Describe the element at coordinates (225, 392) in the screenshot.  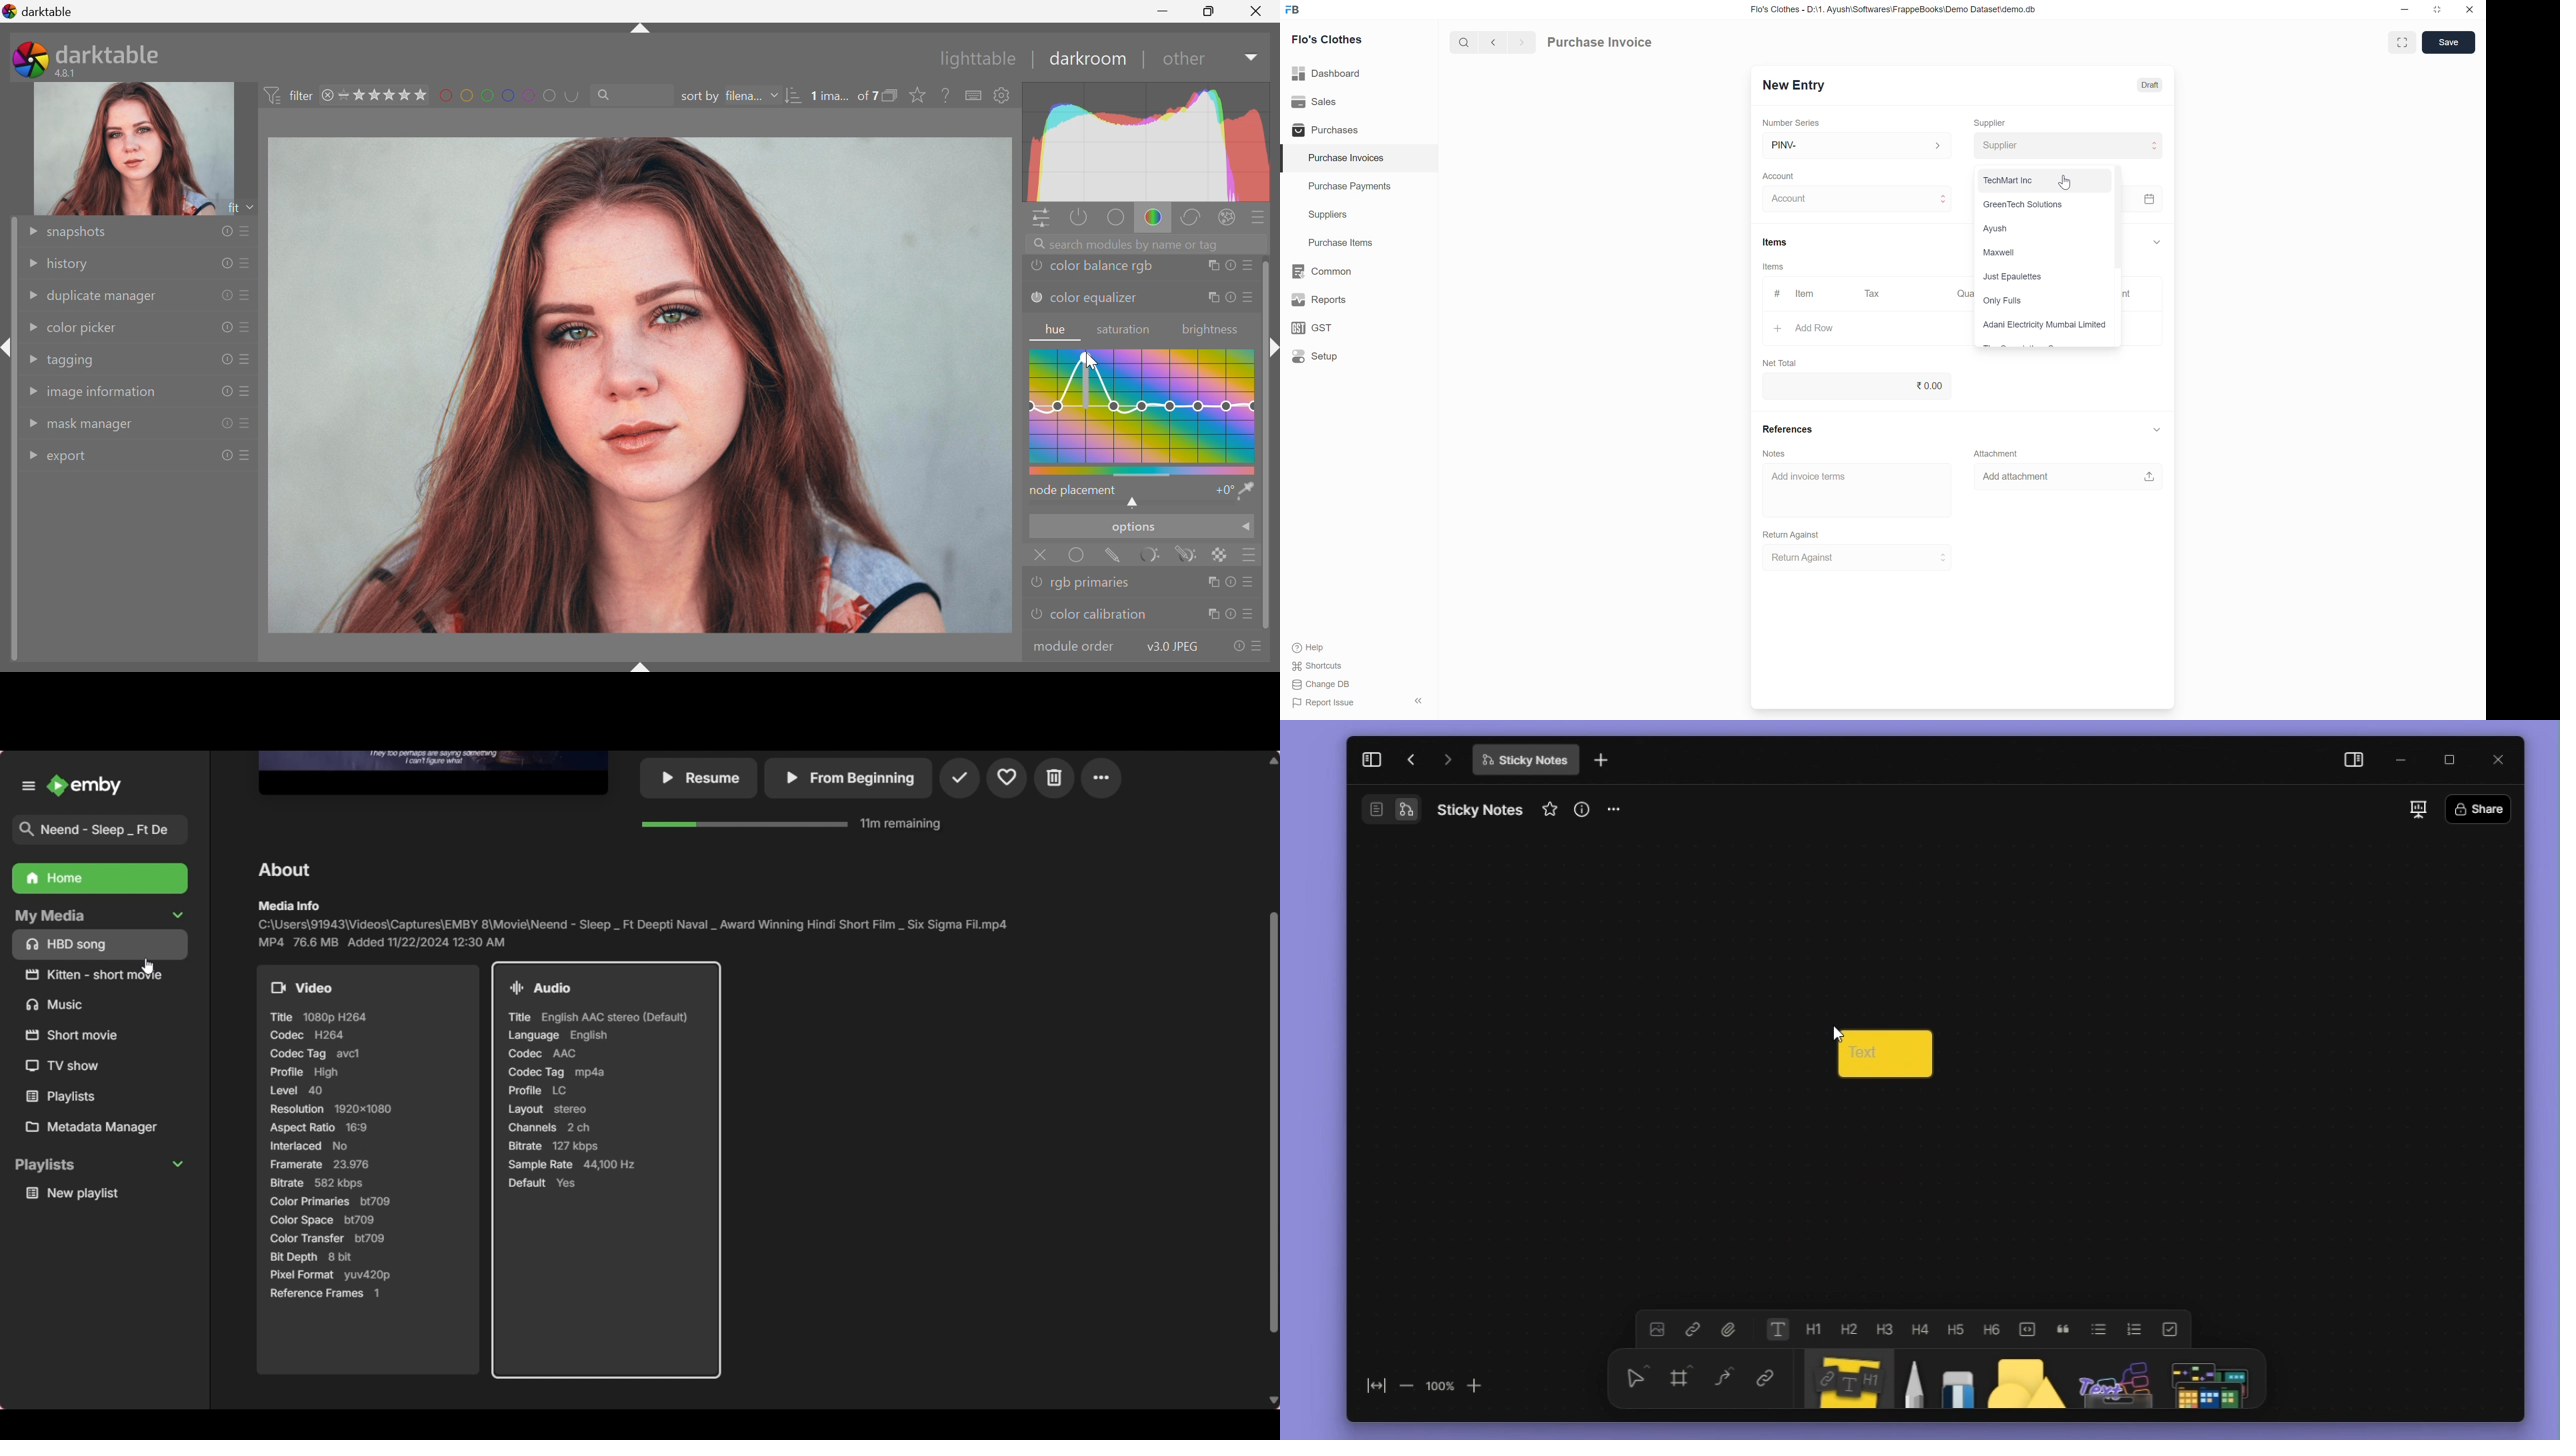
I see `reset` at that location.